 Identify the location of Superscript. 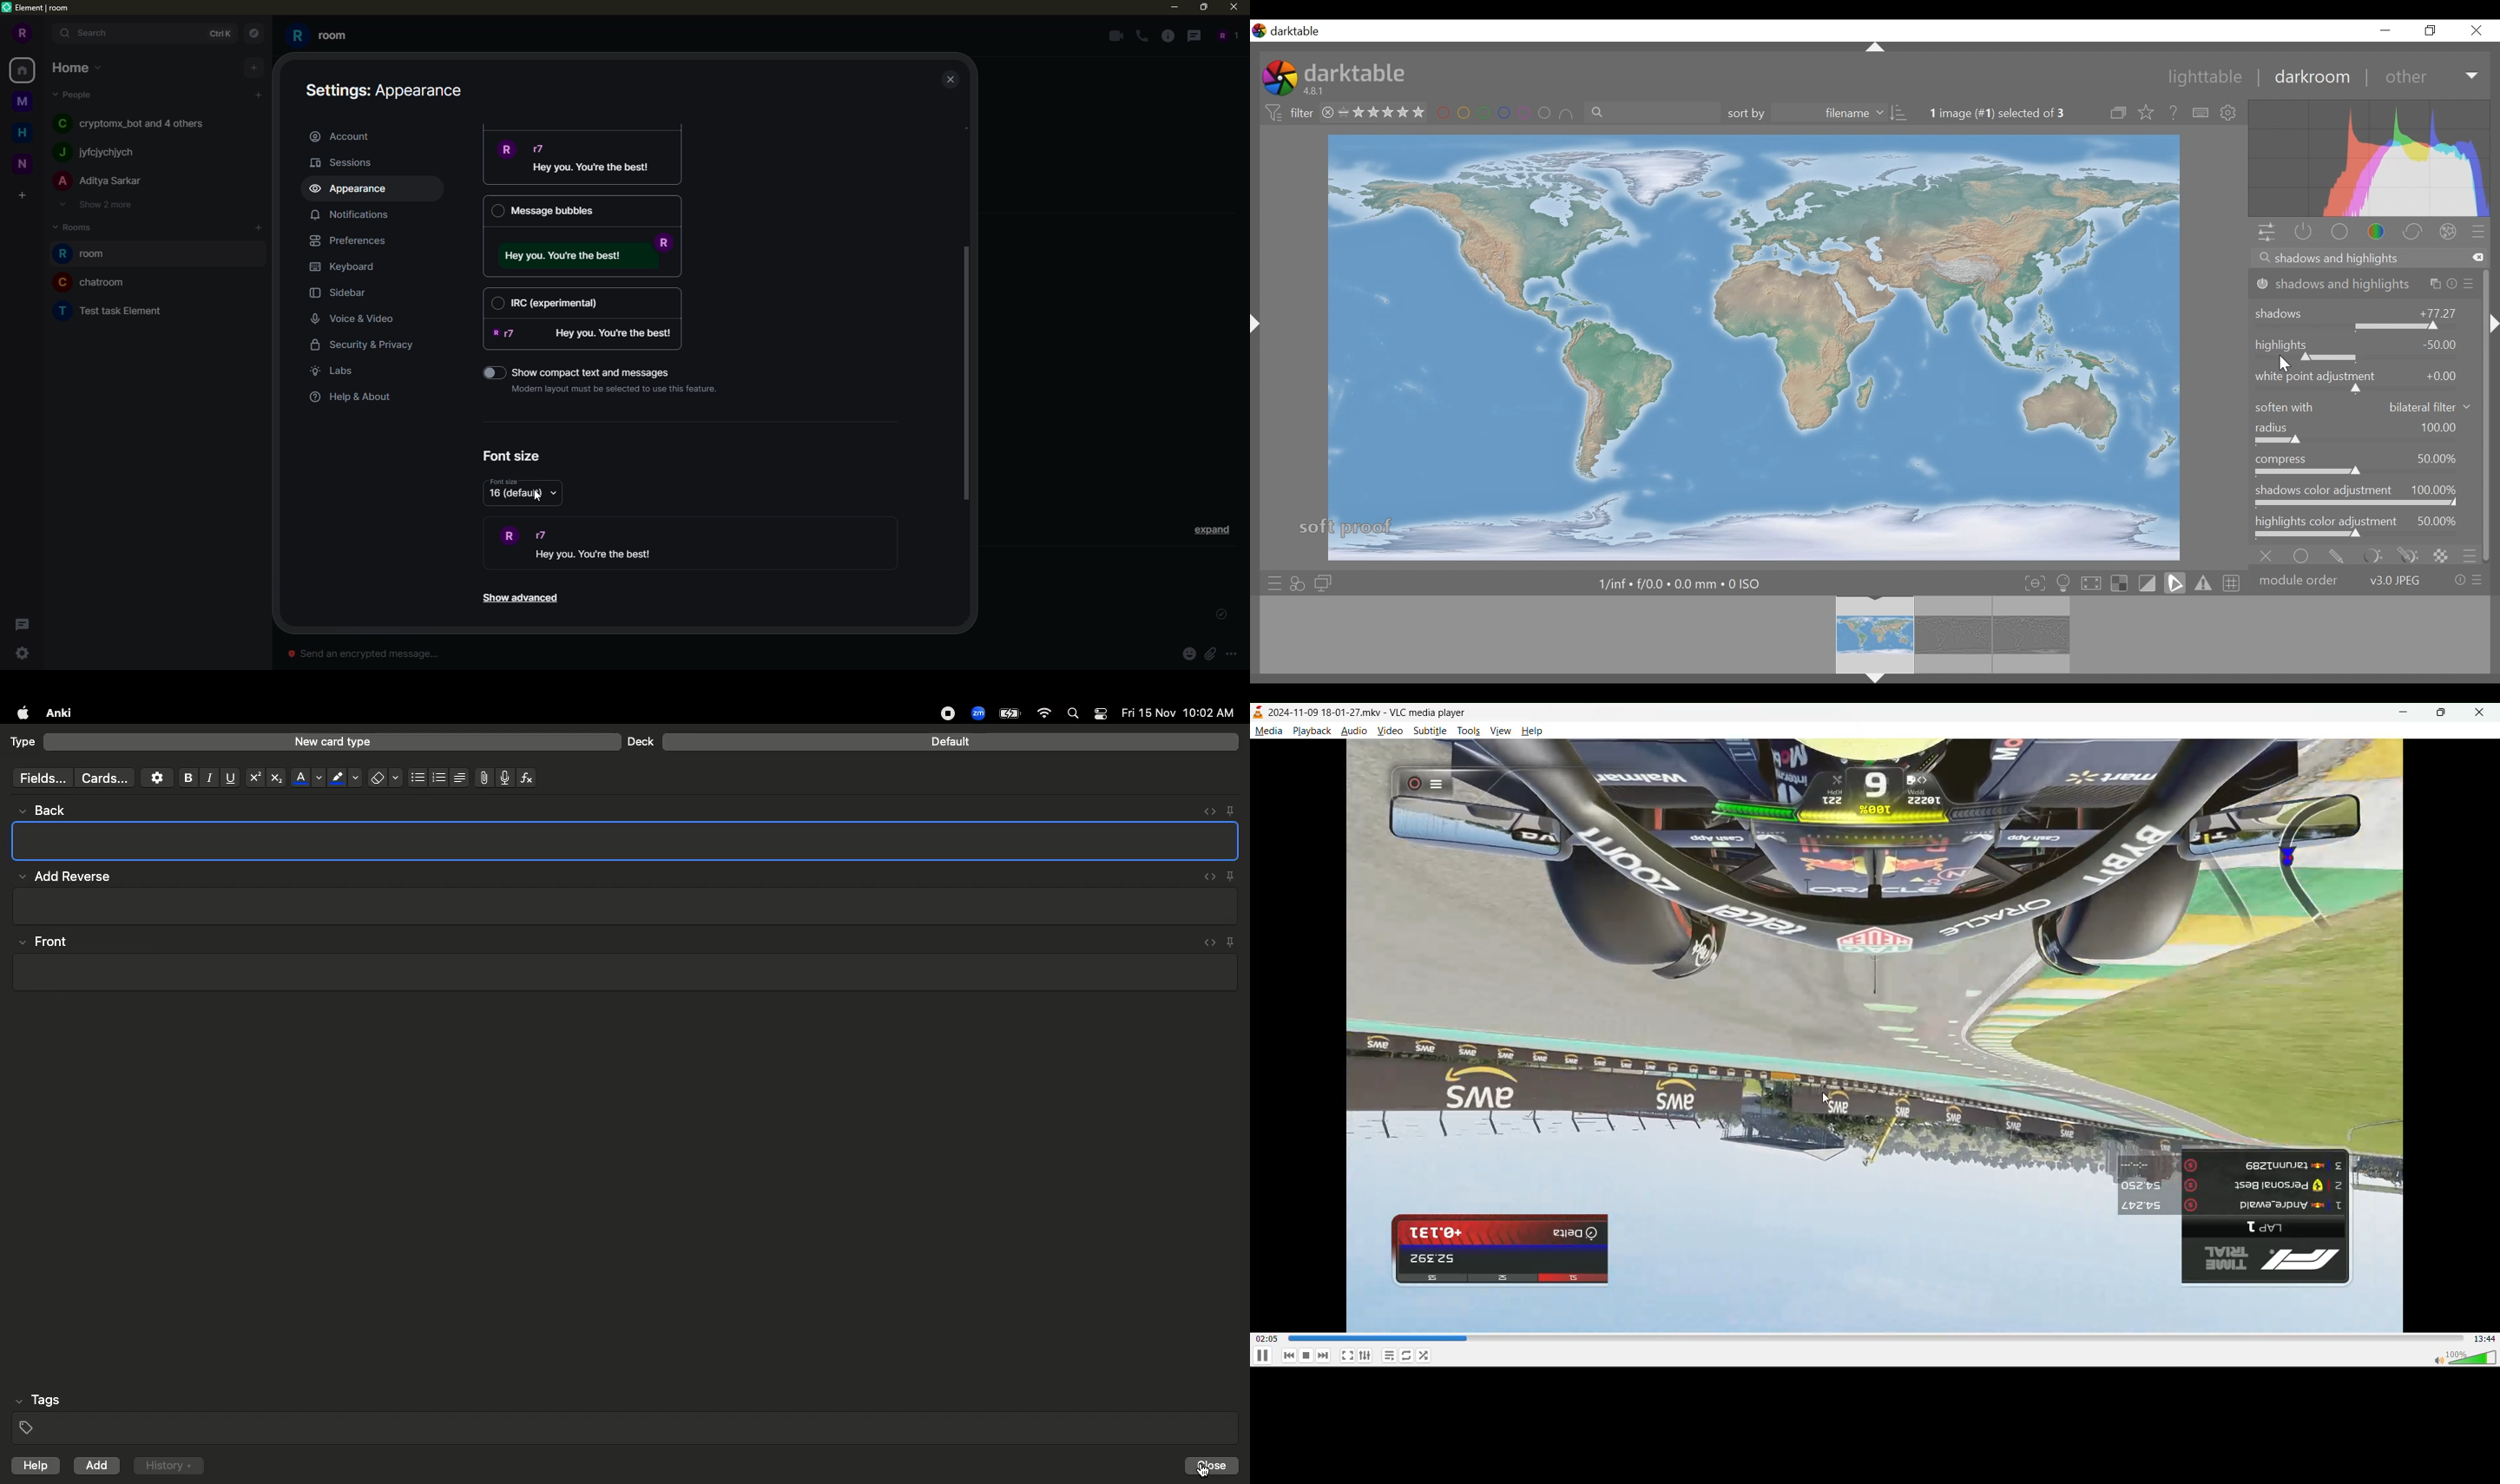
(253, 778).